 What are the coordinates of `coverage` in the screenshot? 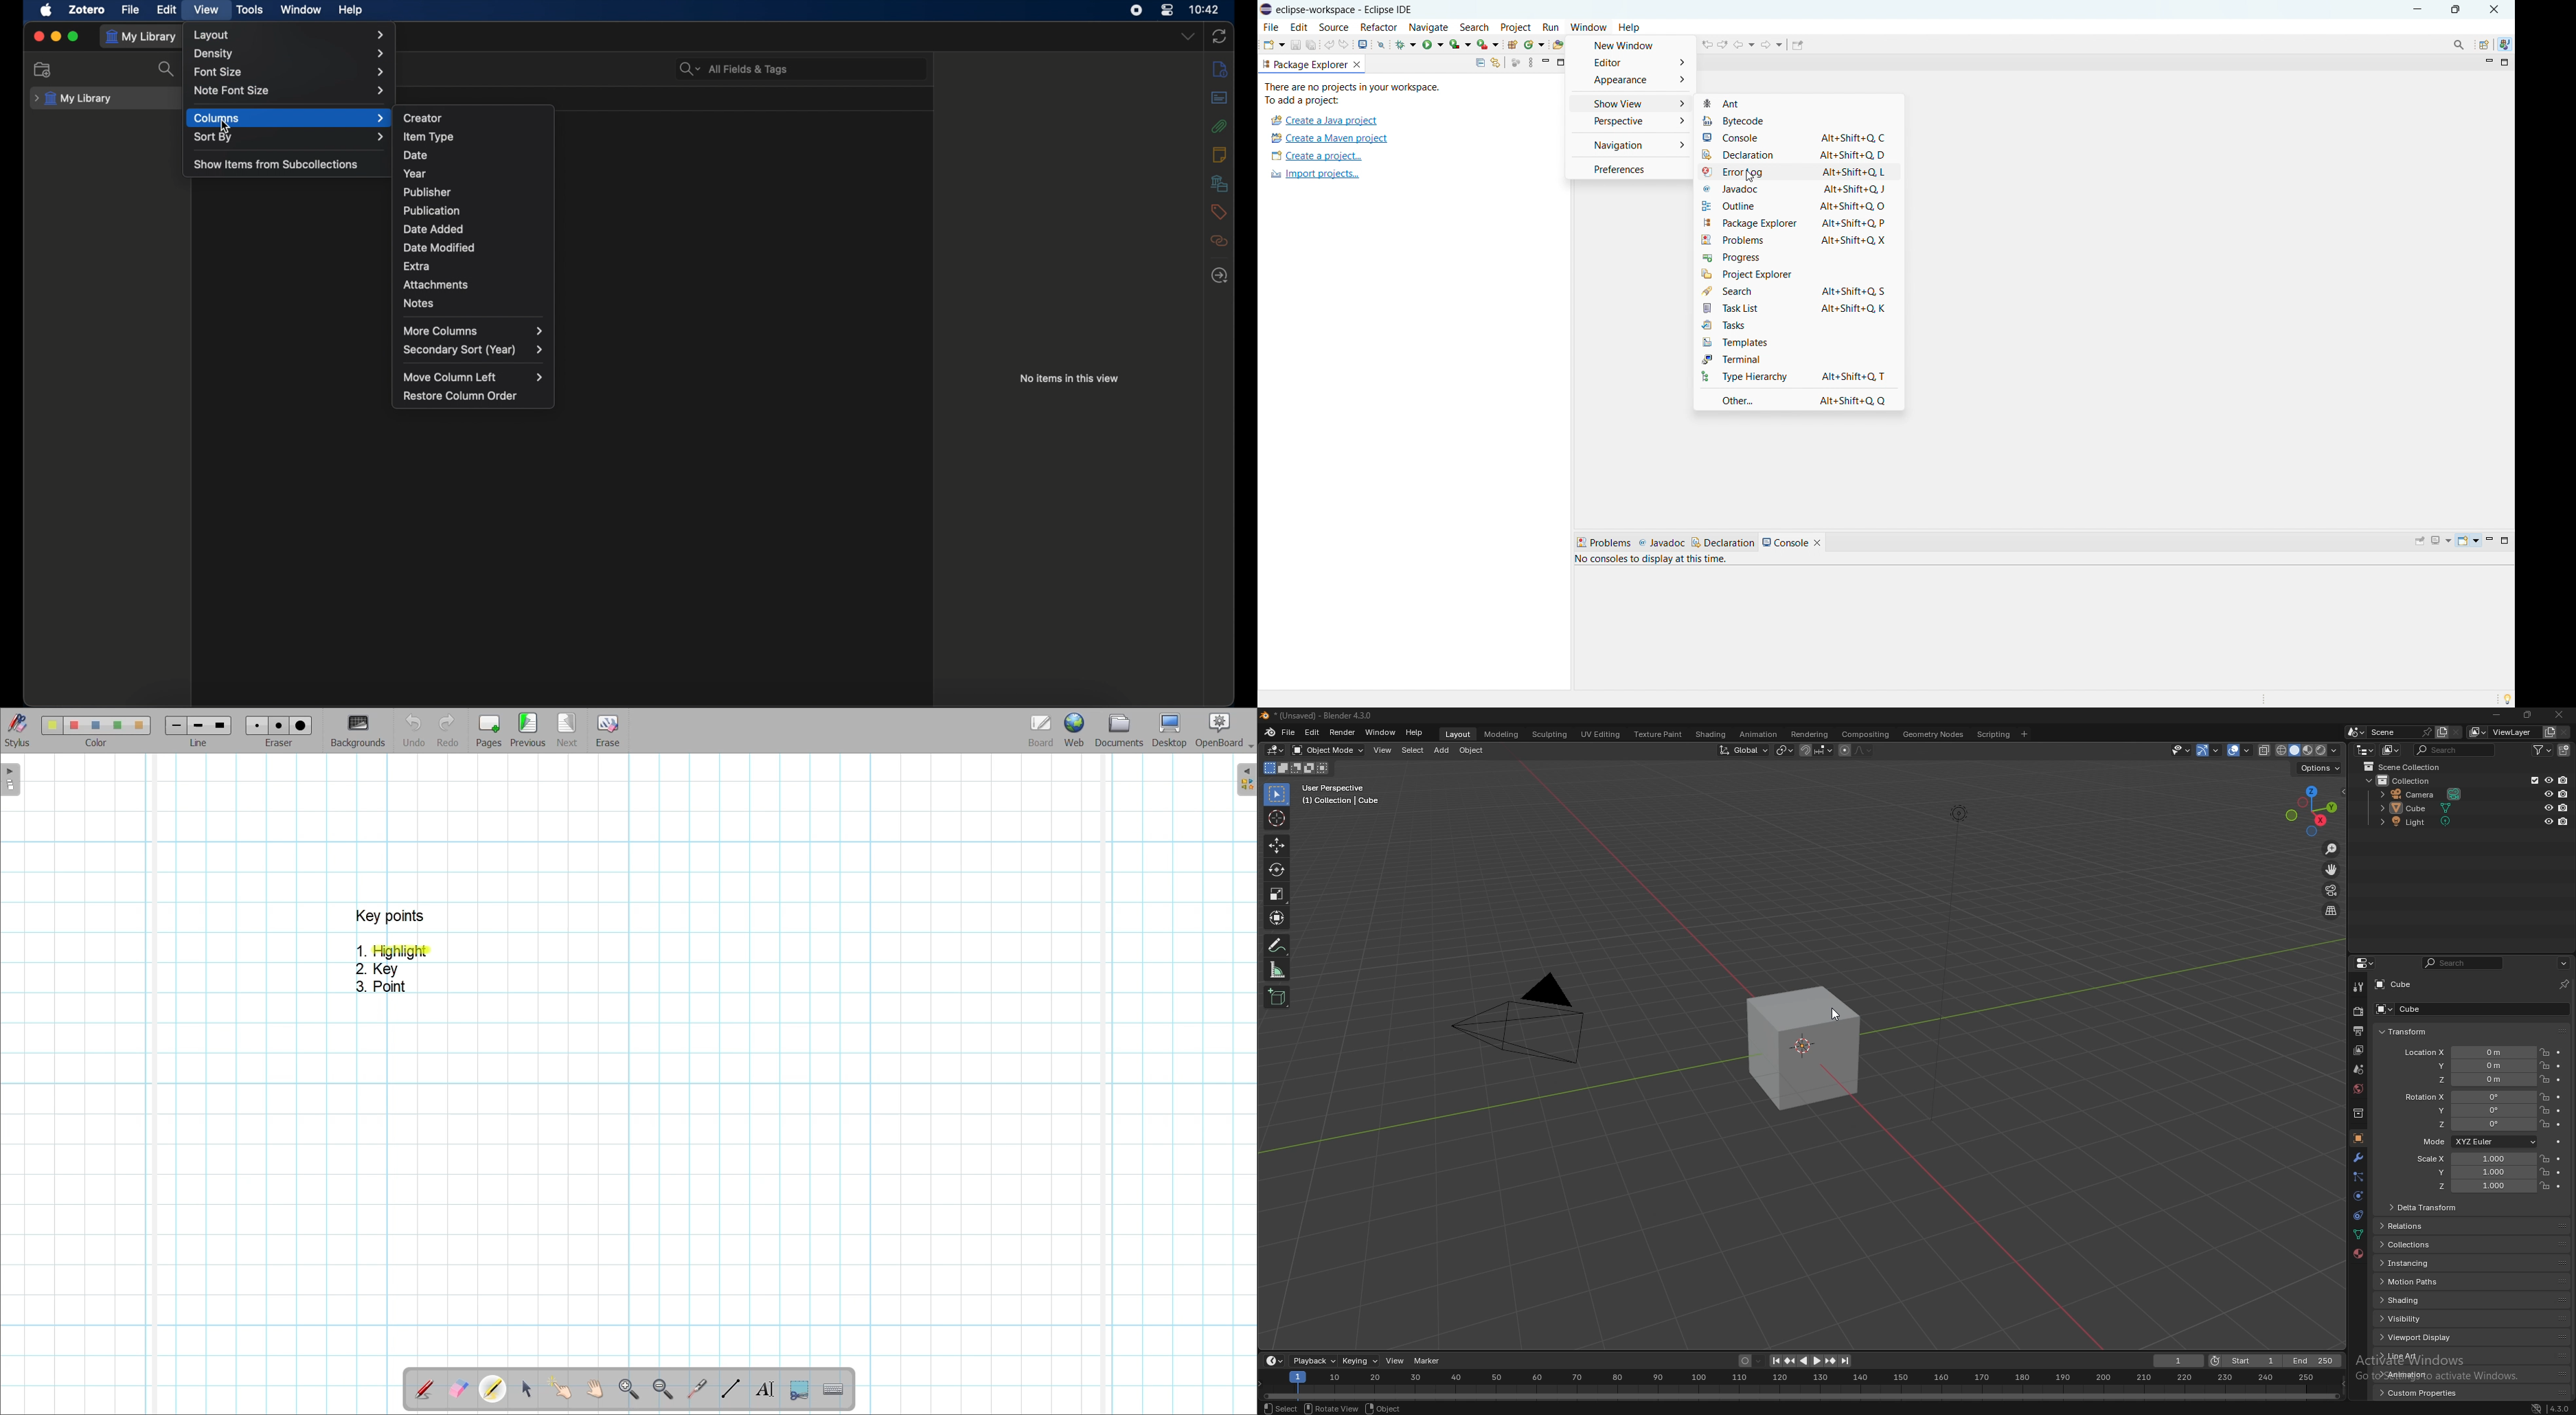 It's located at (1460, 44).